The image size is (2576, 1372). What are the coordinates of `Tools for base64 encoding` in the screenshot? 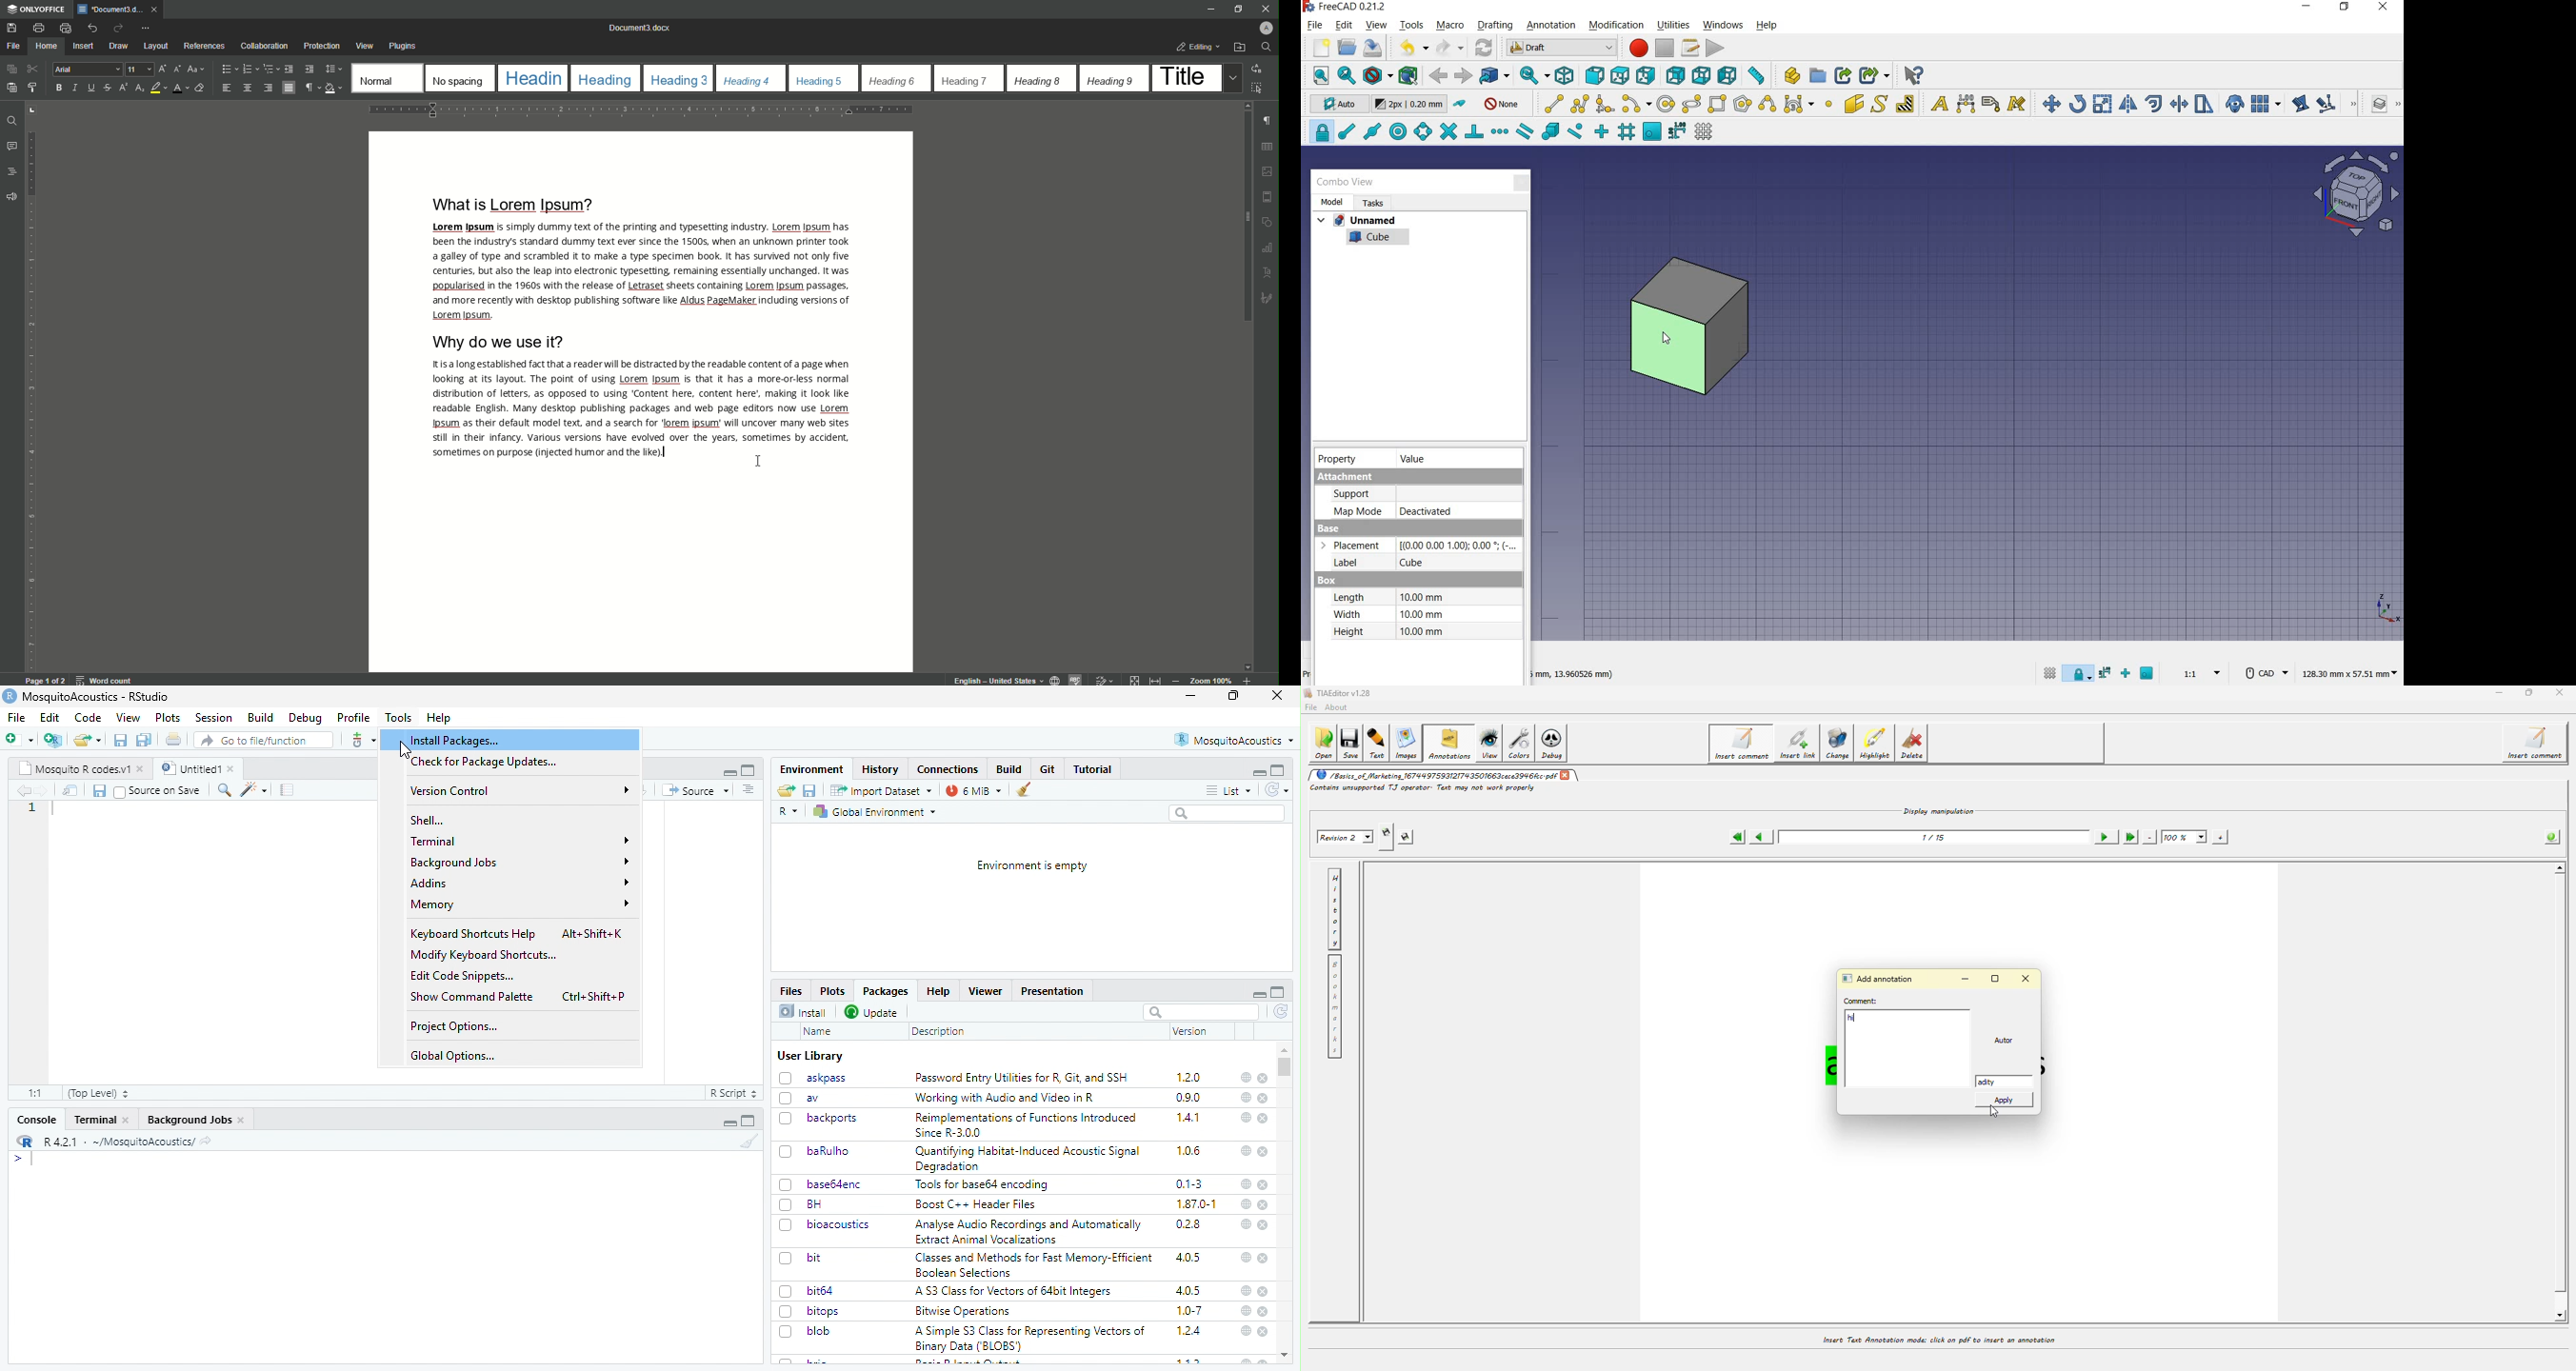 It's located at (983, 1185).